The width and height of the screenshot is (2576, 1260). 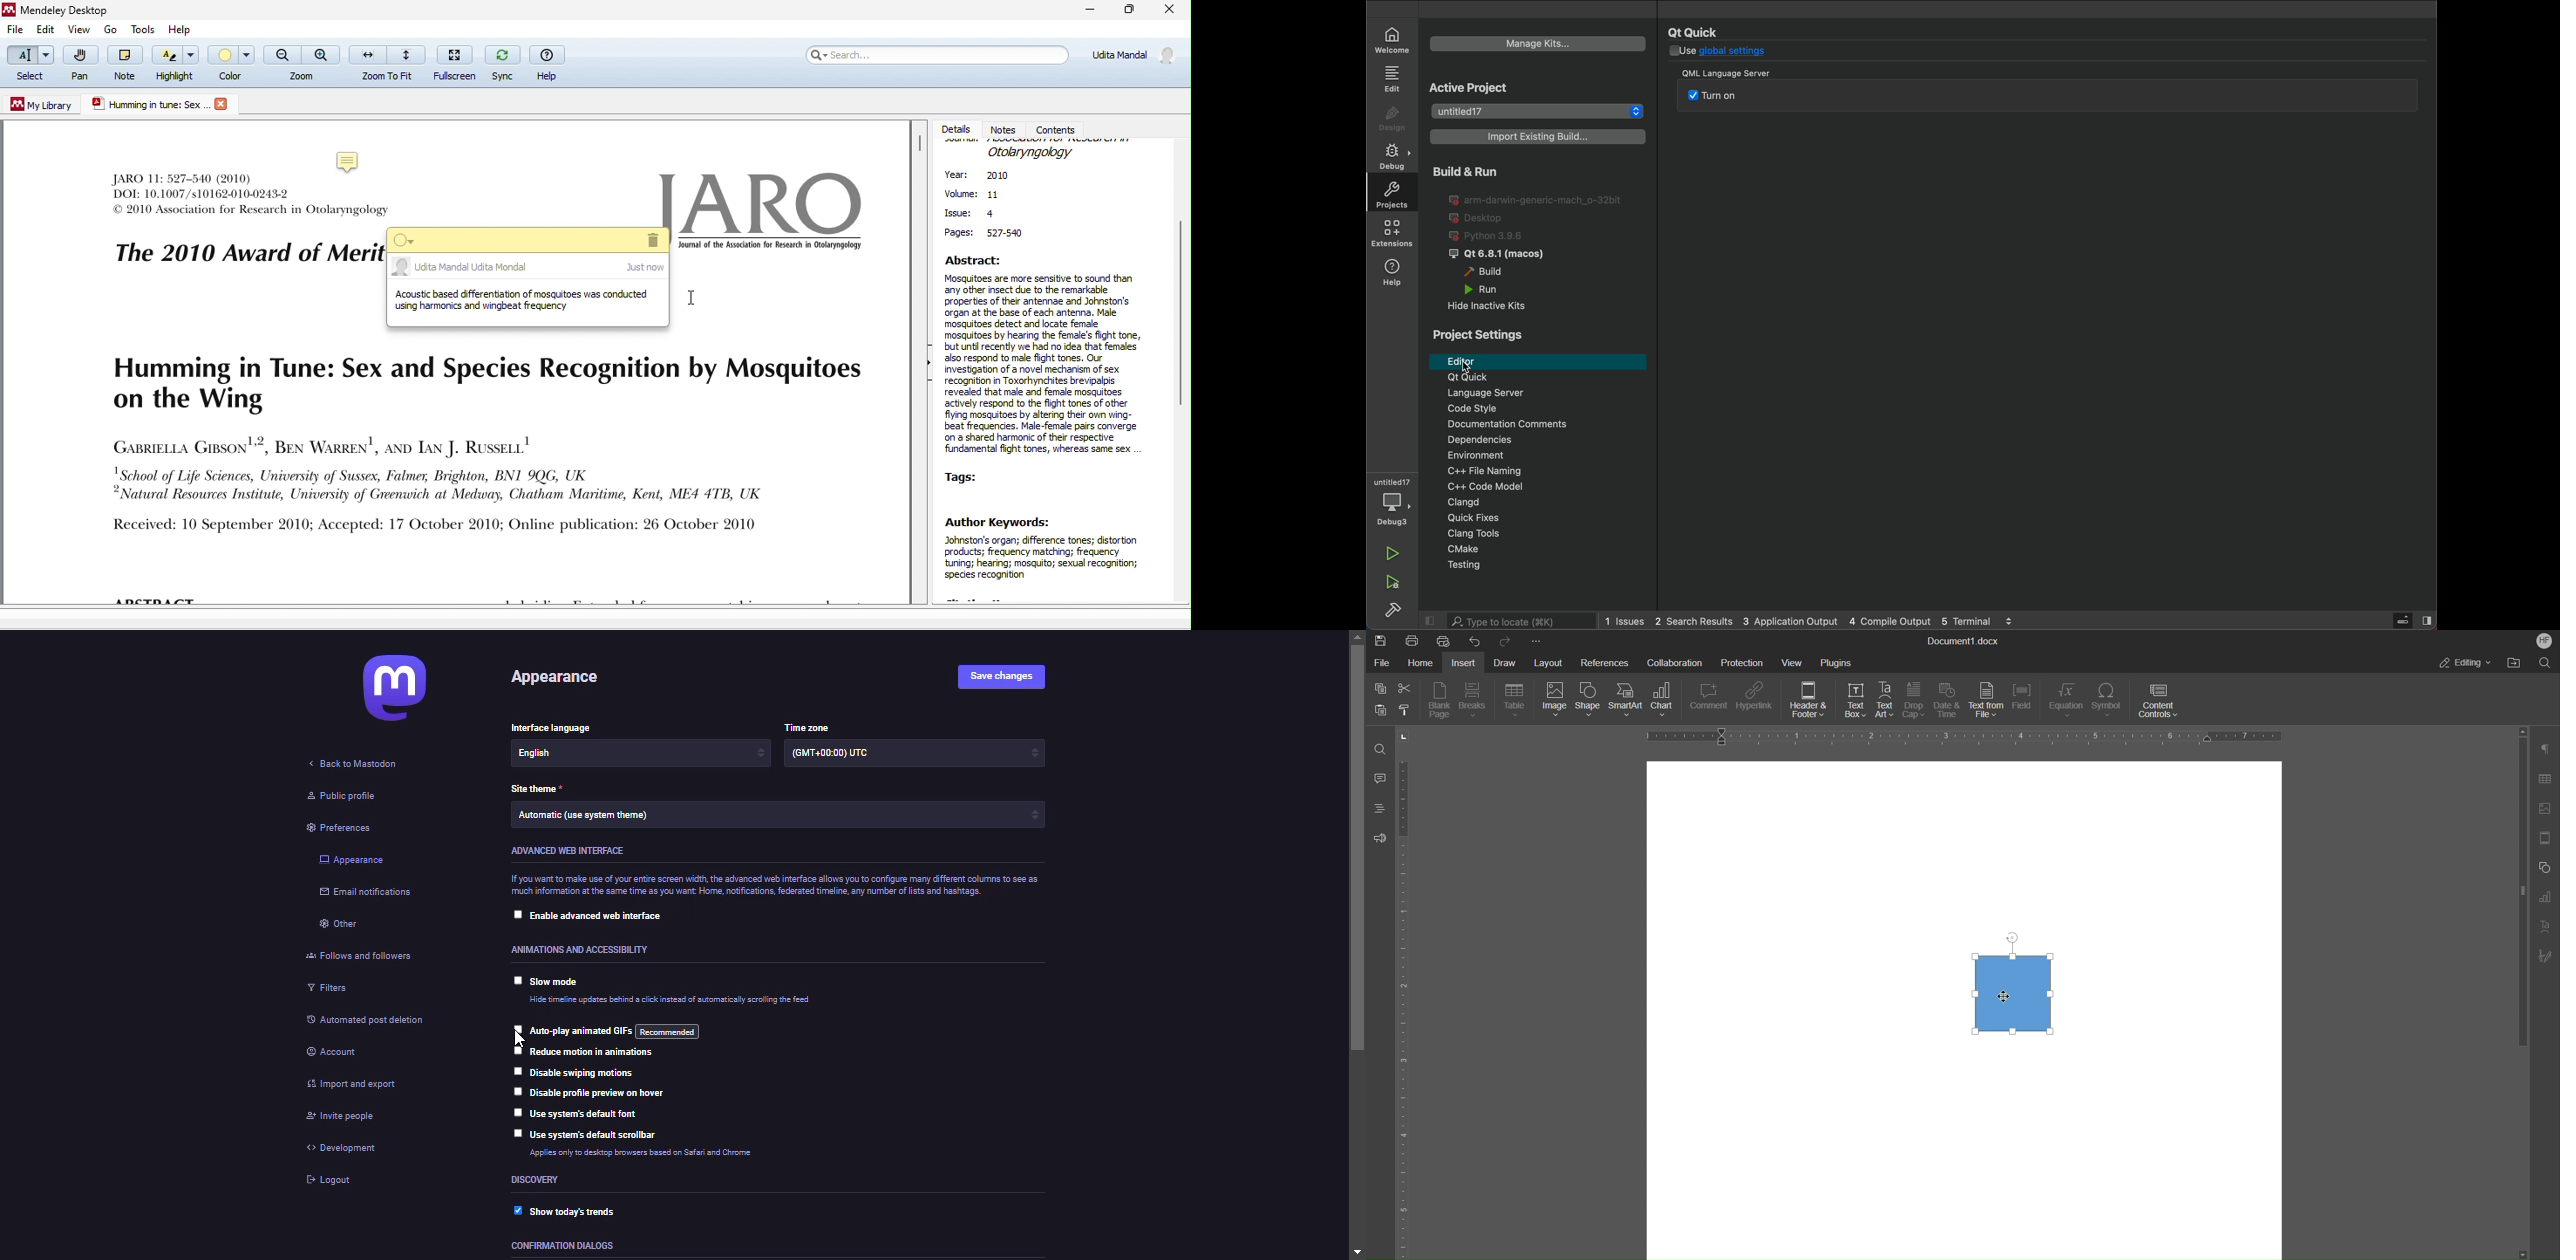 What do you see at coordinates (1886, 701) in the screenshot?
I see `Text Art` at bounding box center [1886, 701].